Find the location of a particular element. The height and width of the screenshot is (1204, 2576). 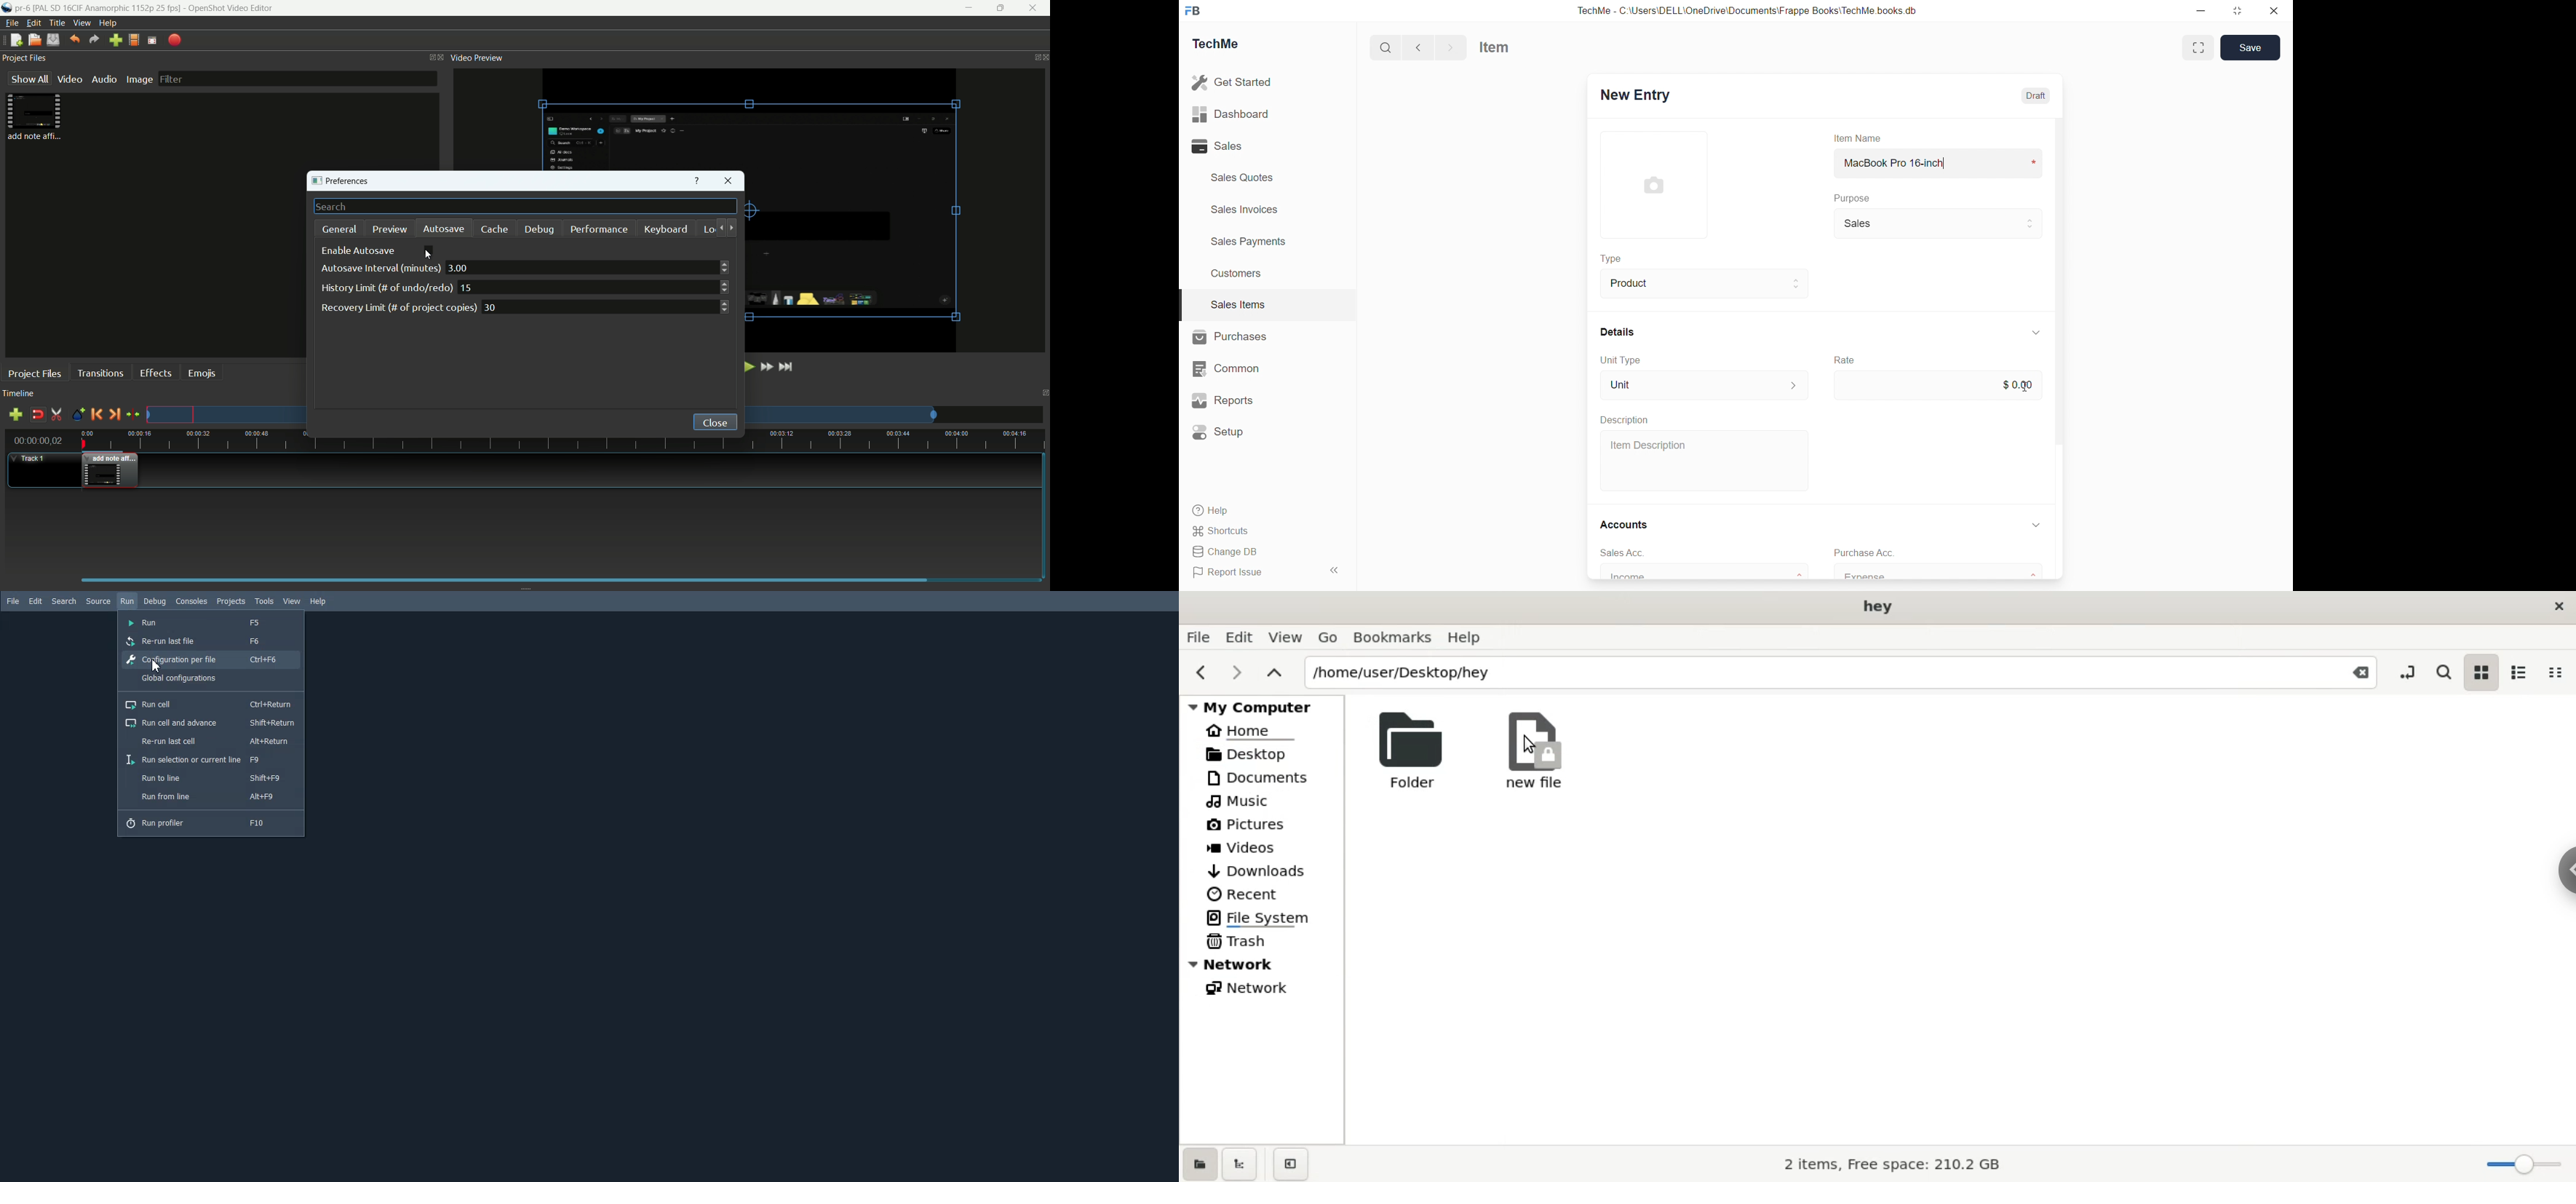

Change DB is located at coordinates (1226, 552).